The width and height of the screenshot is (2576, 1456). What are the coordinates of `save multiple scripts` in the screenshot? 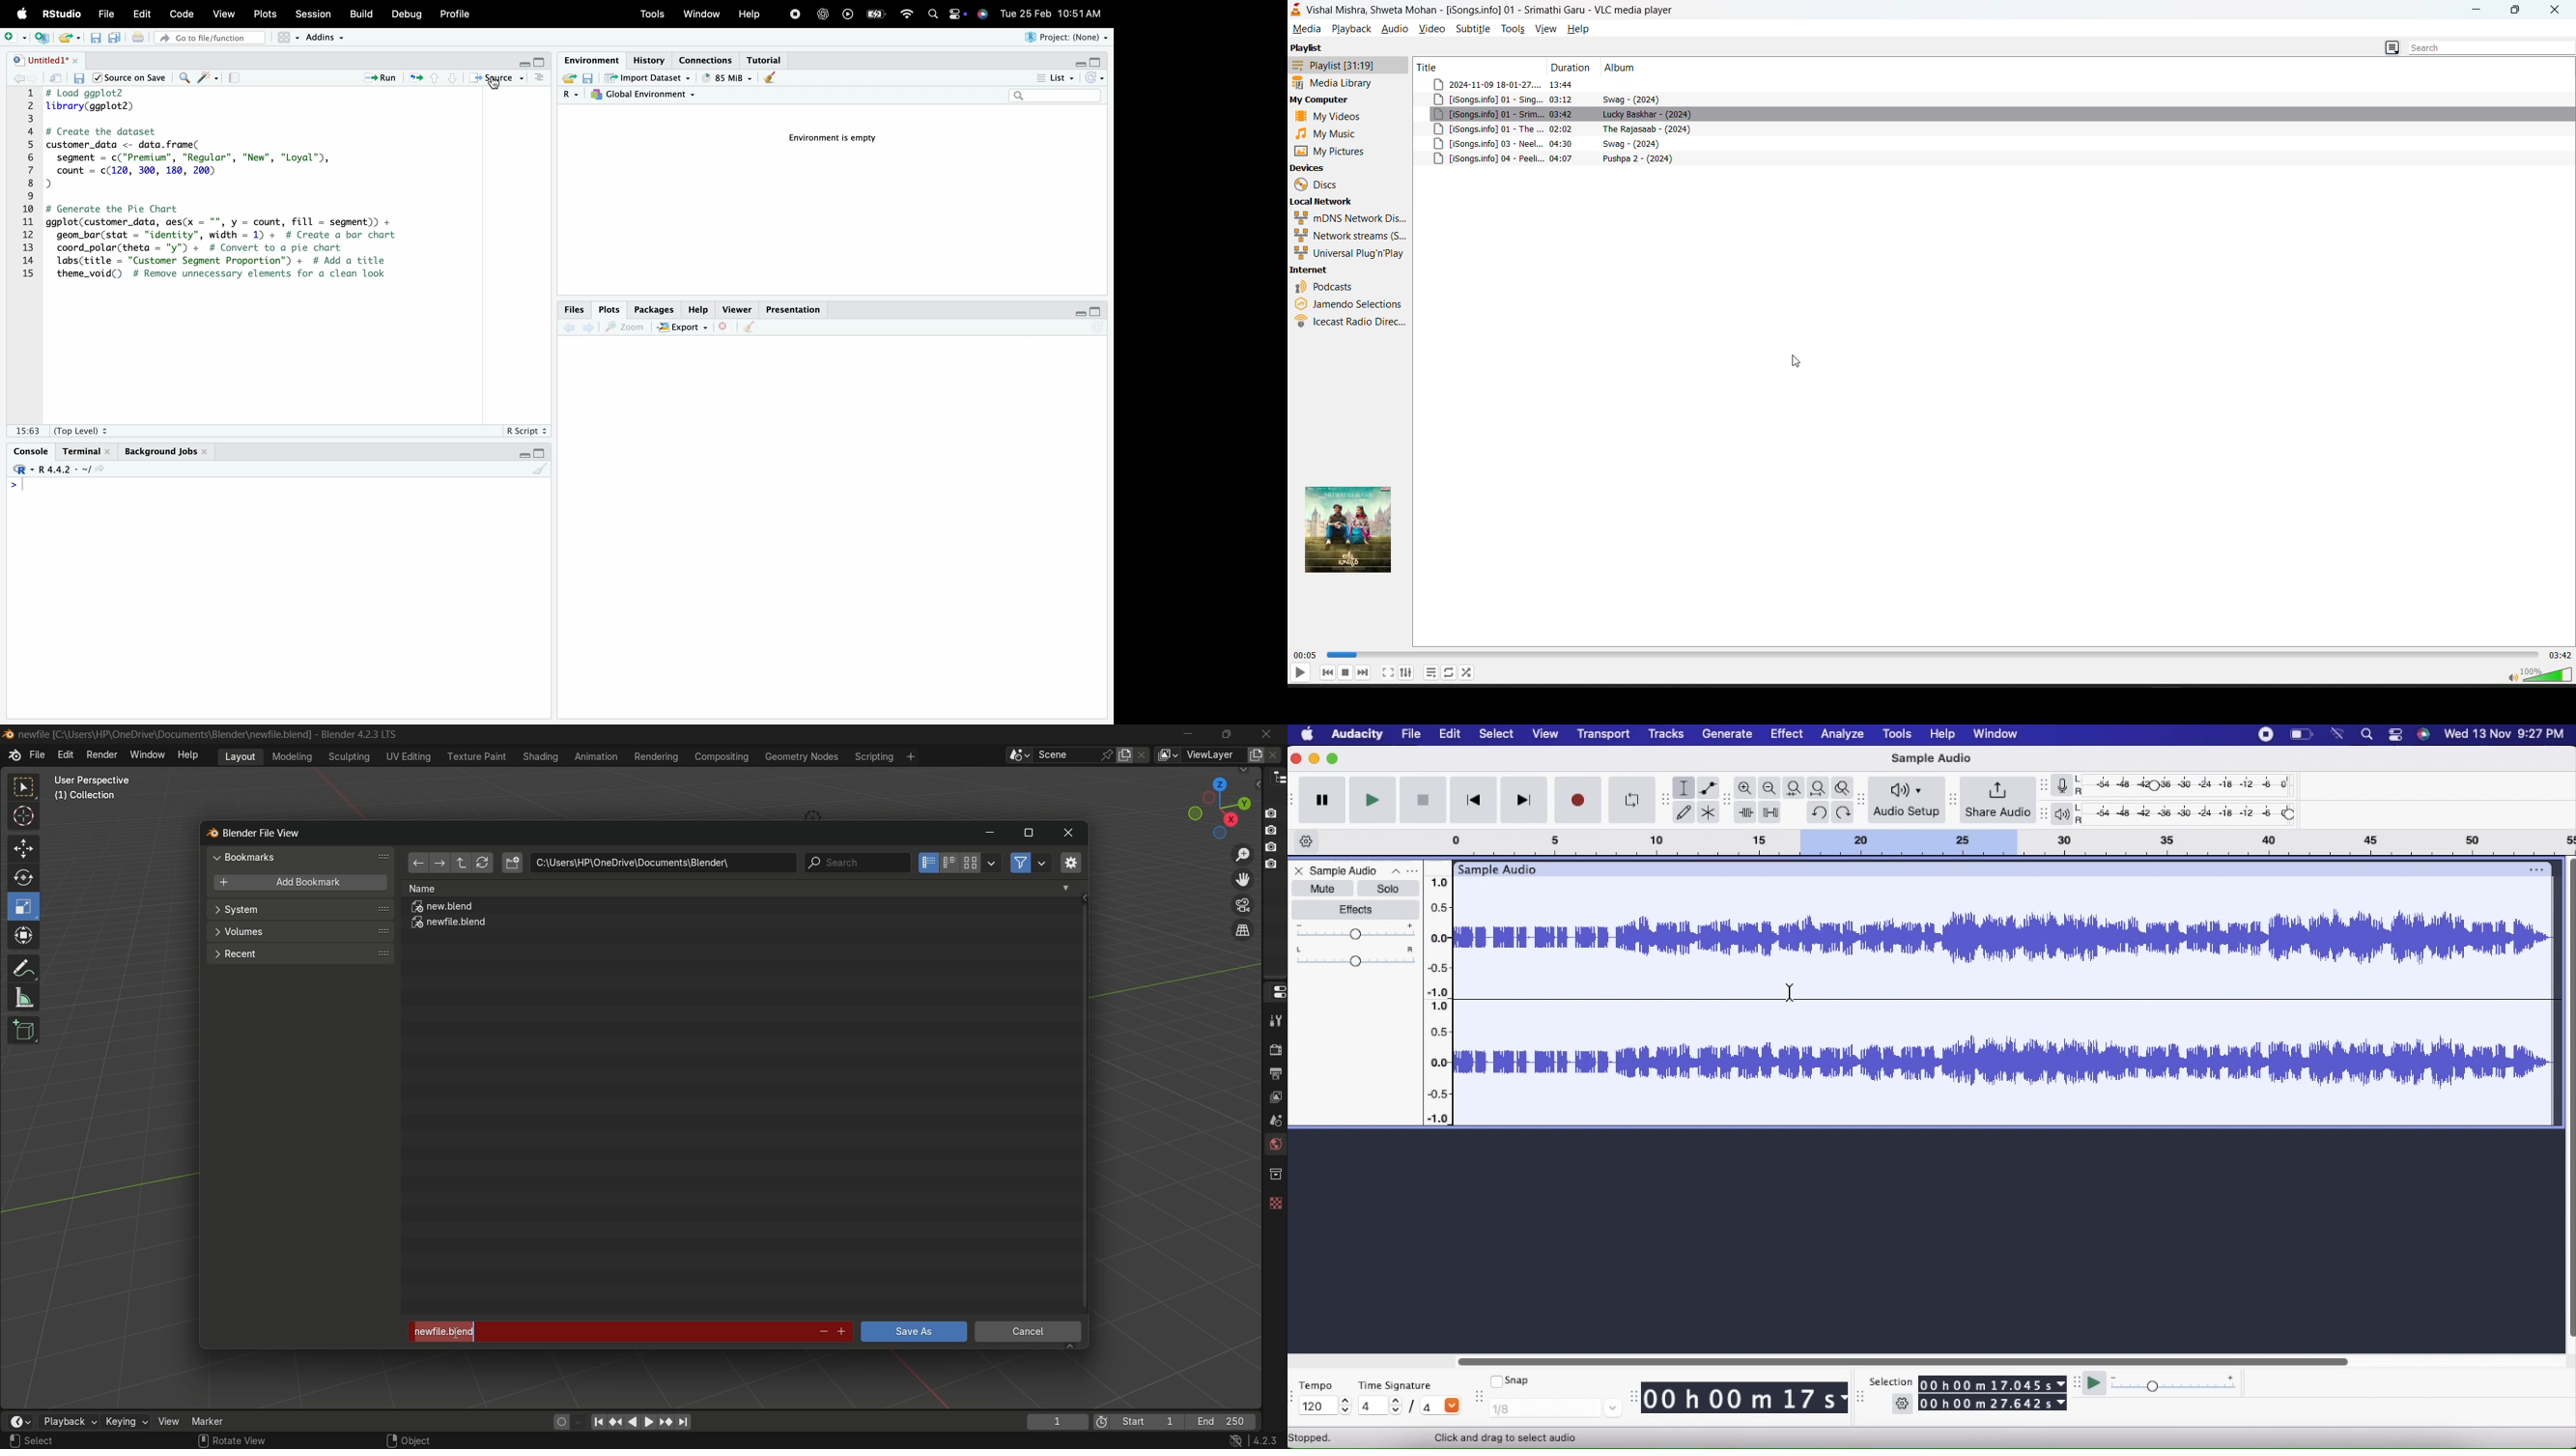 It's located at (117, 42).